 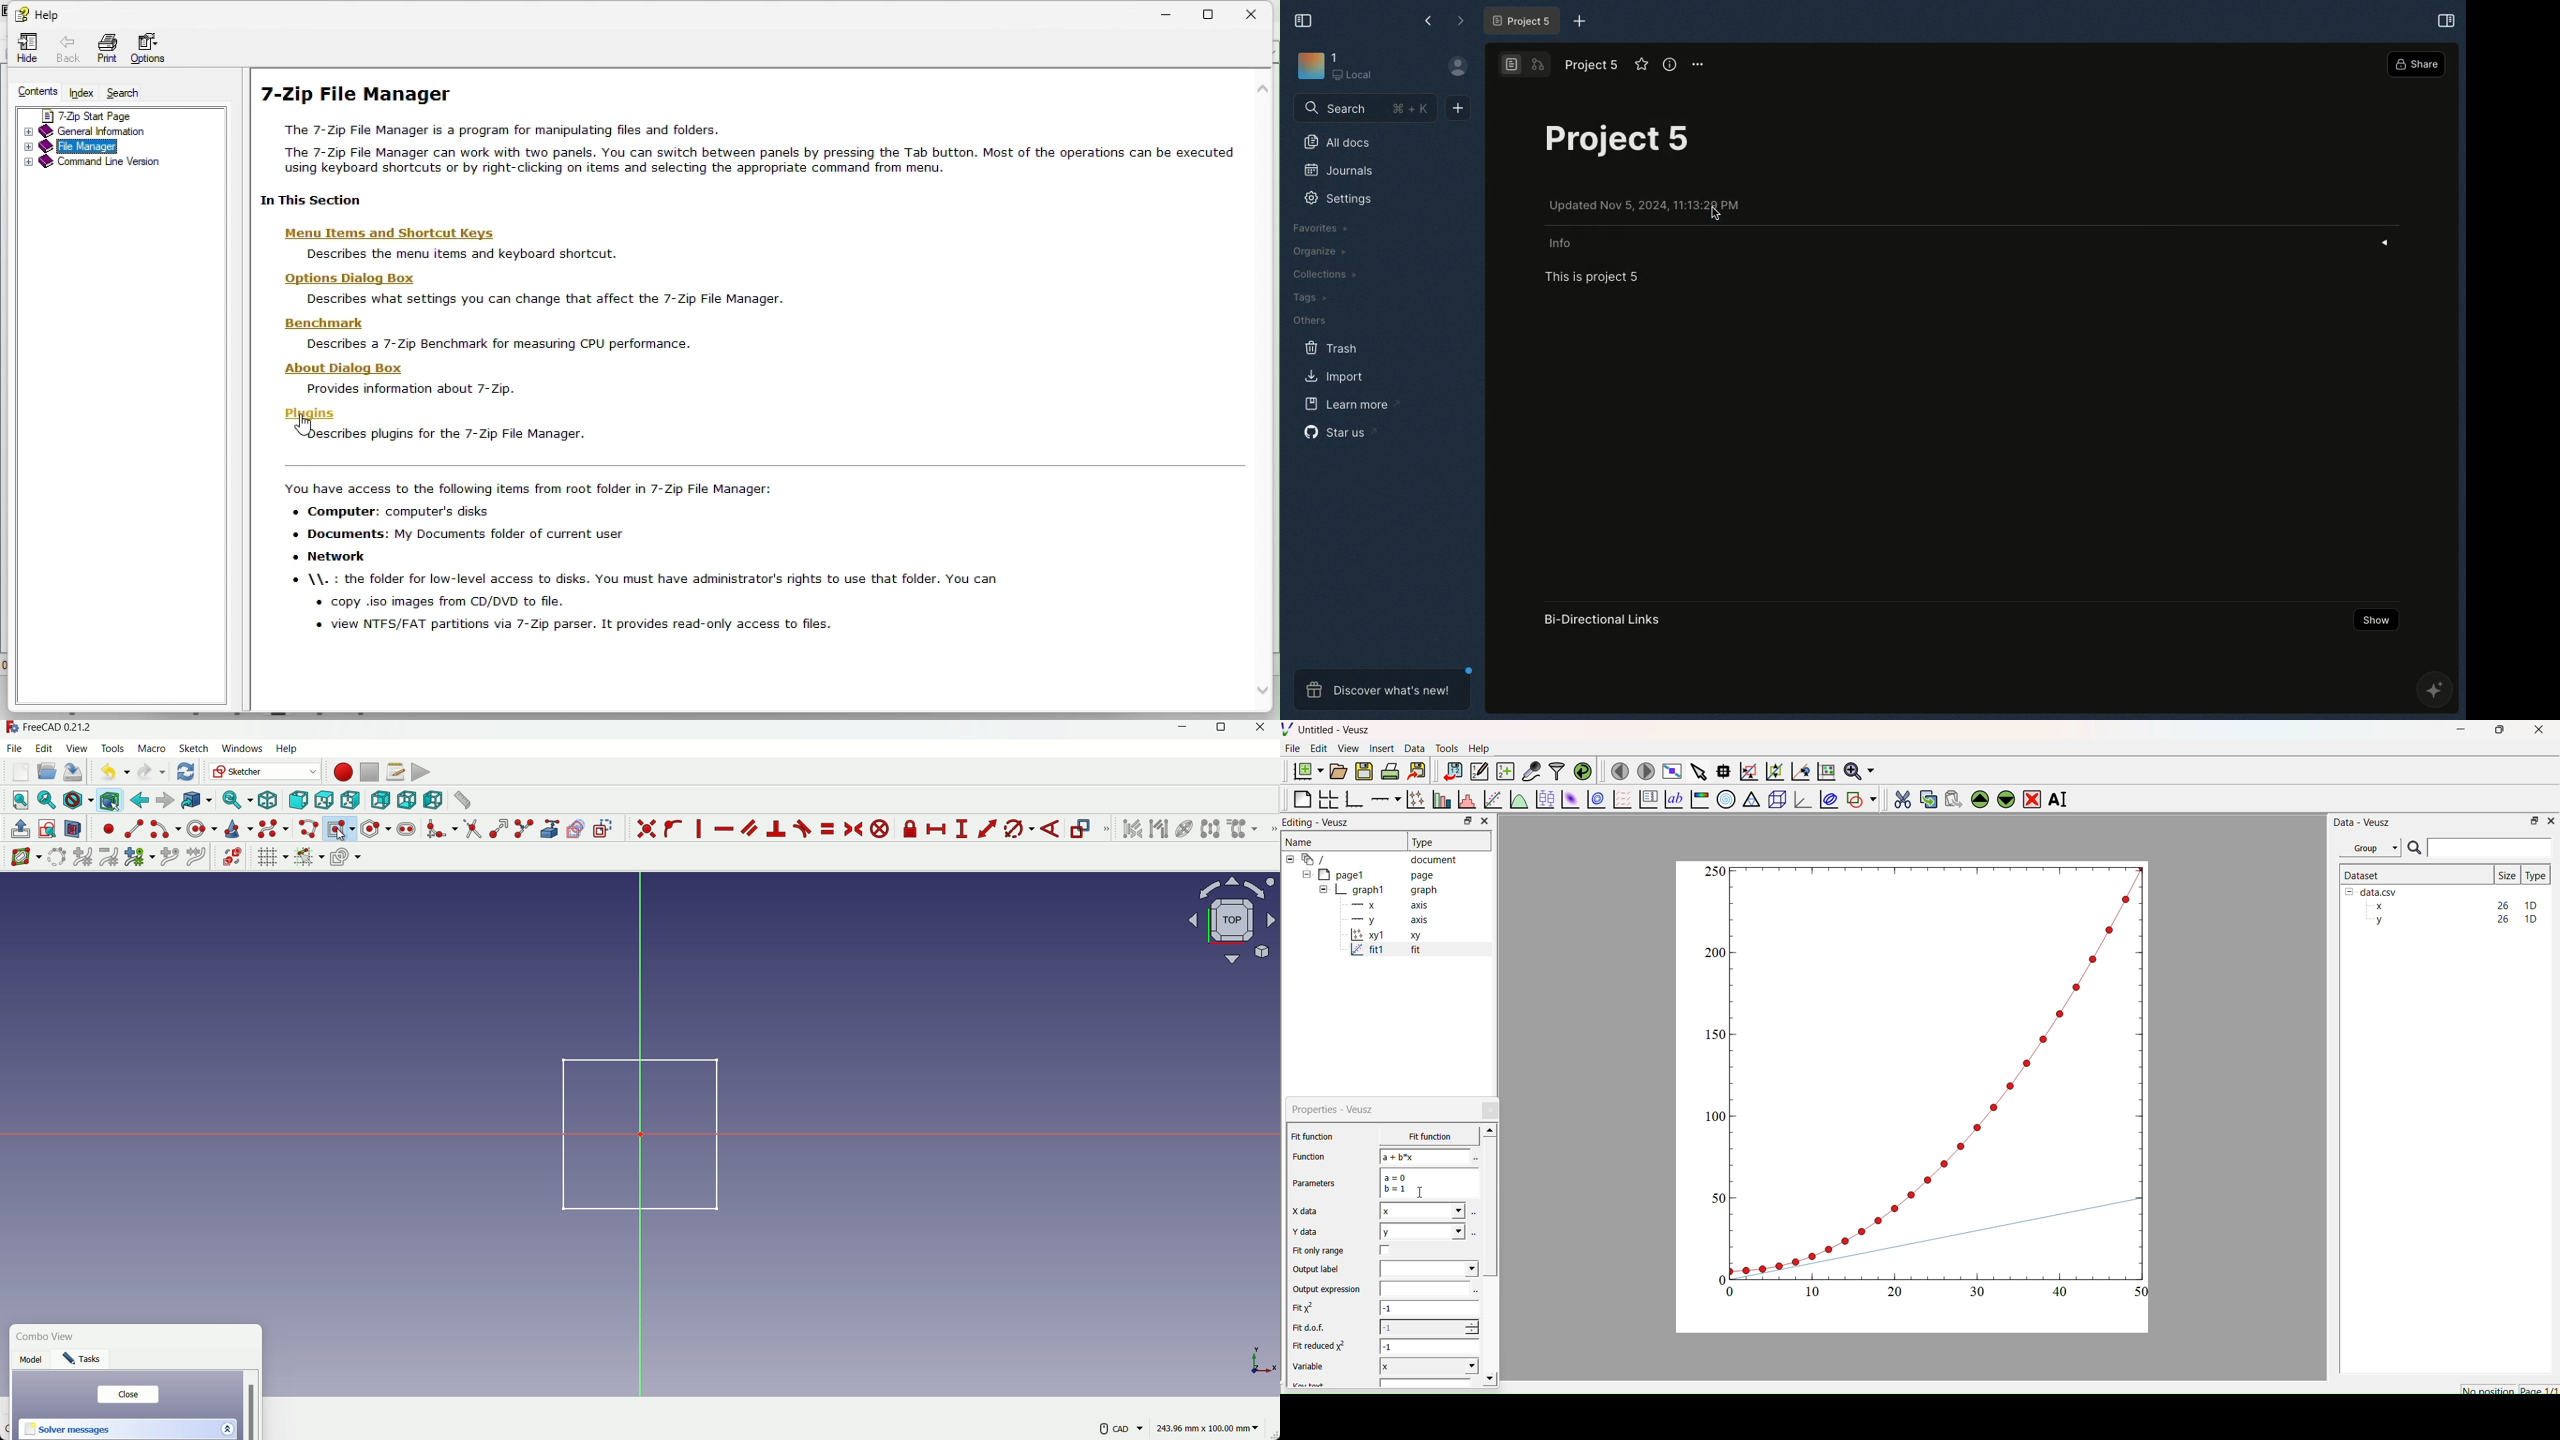 I want to click on link to the object, so click(x=195, y=801).